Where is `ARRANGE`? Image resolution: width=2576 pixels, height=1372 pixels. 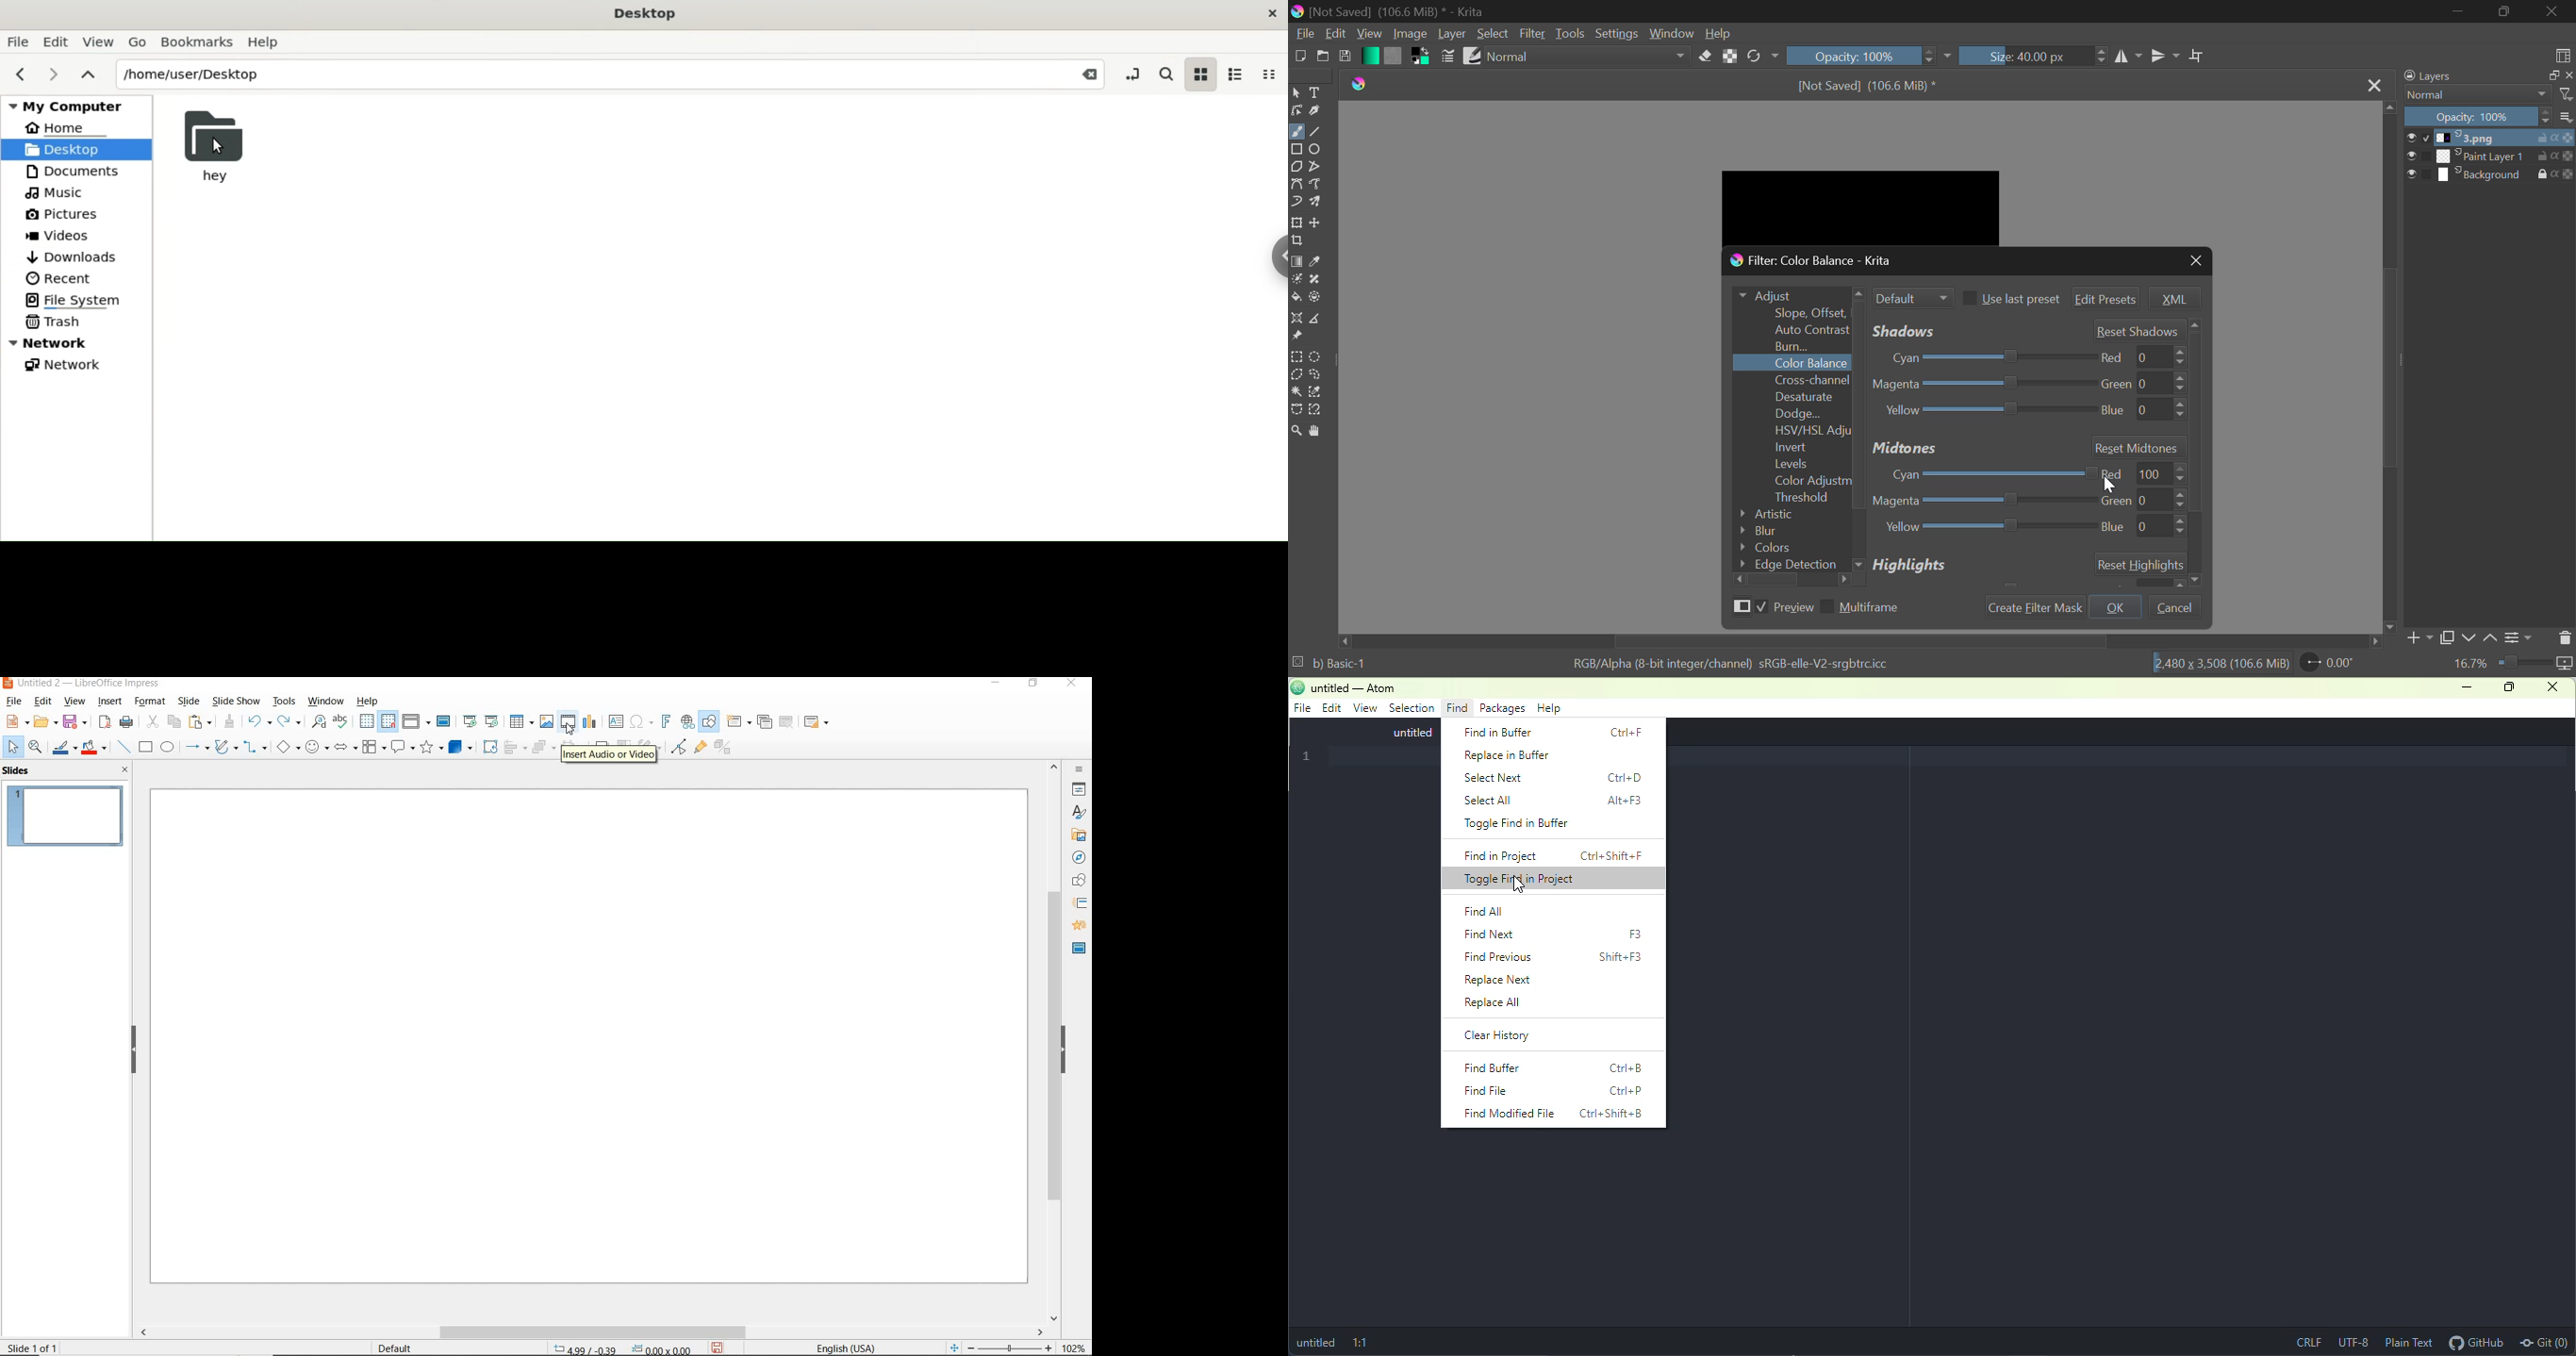 ARRANGE is located at coordinates (542, 748).